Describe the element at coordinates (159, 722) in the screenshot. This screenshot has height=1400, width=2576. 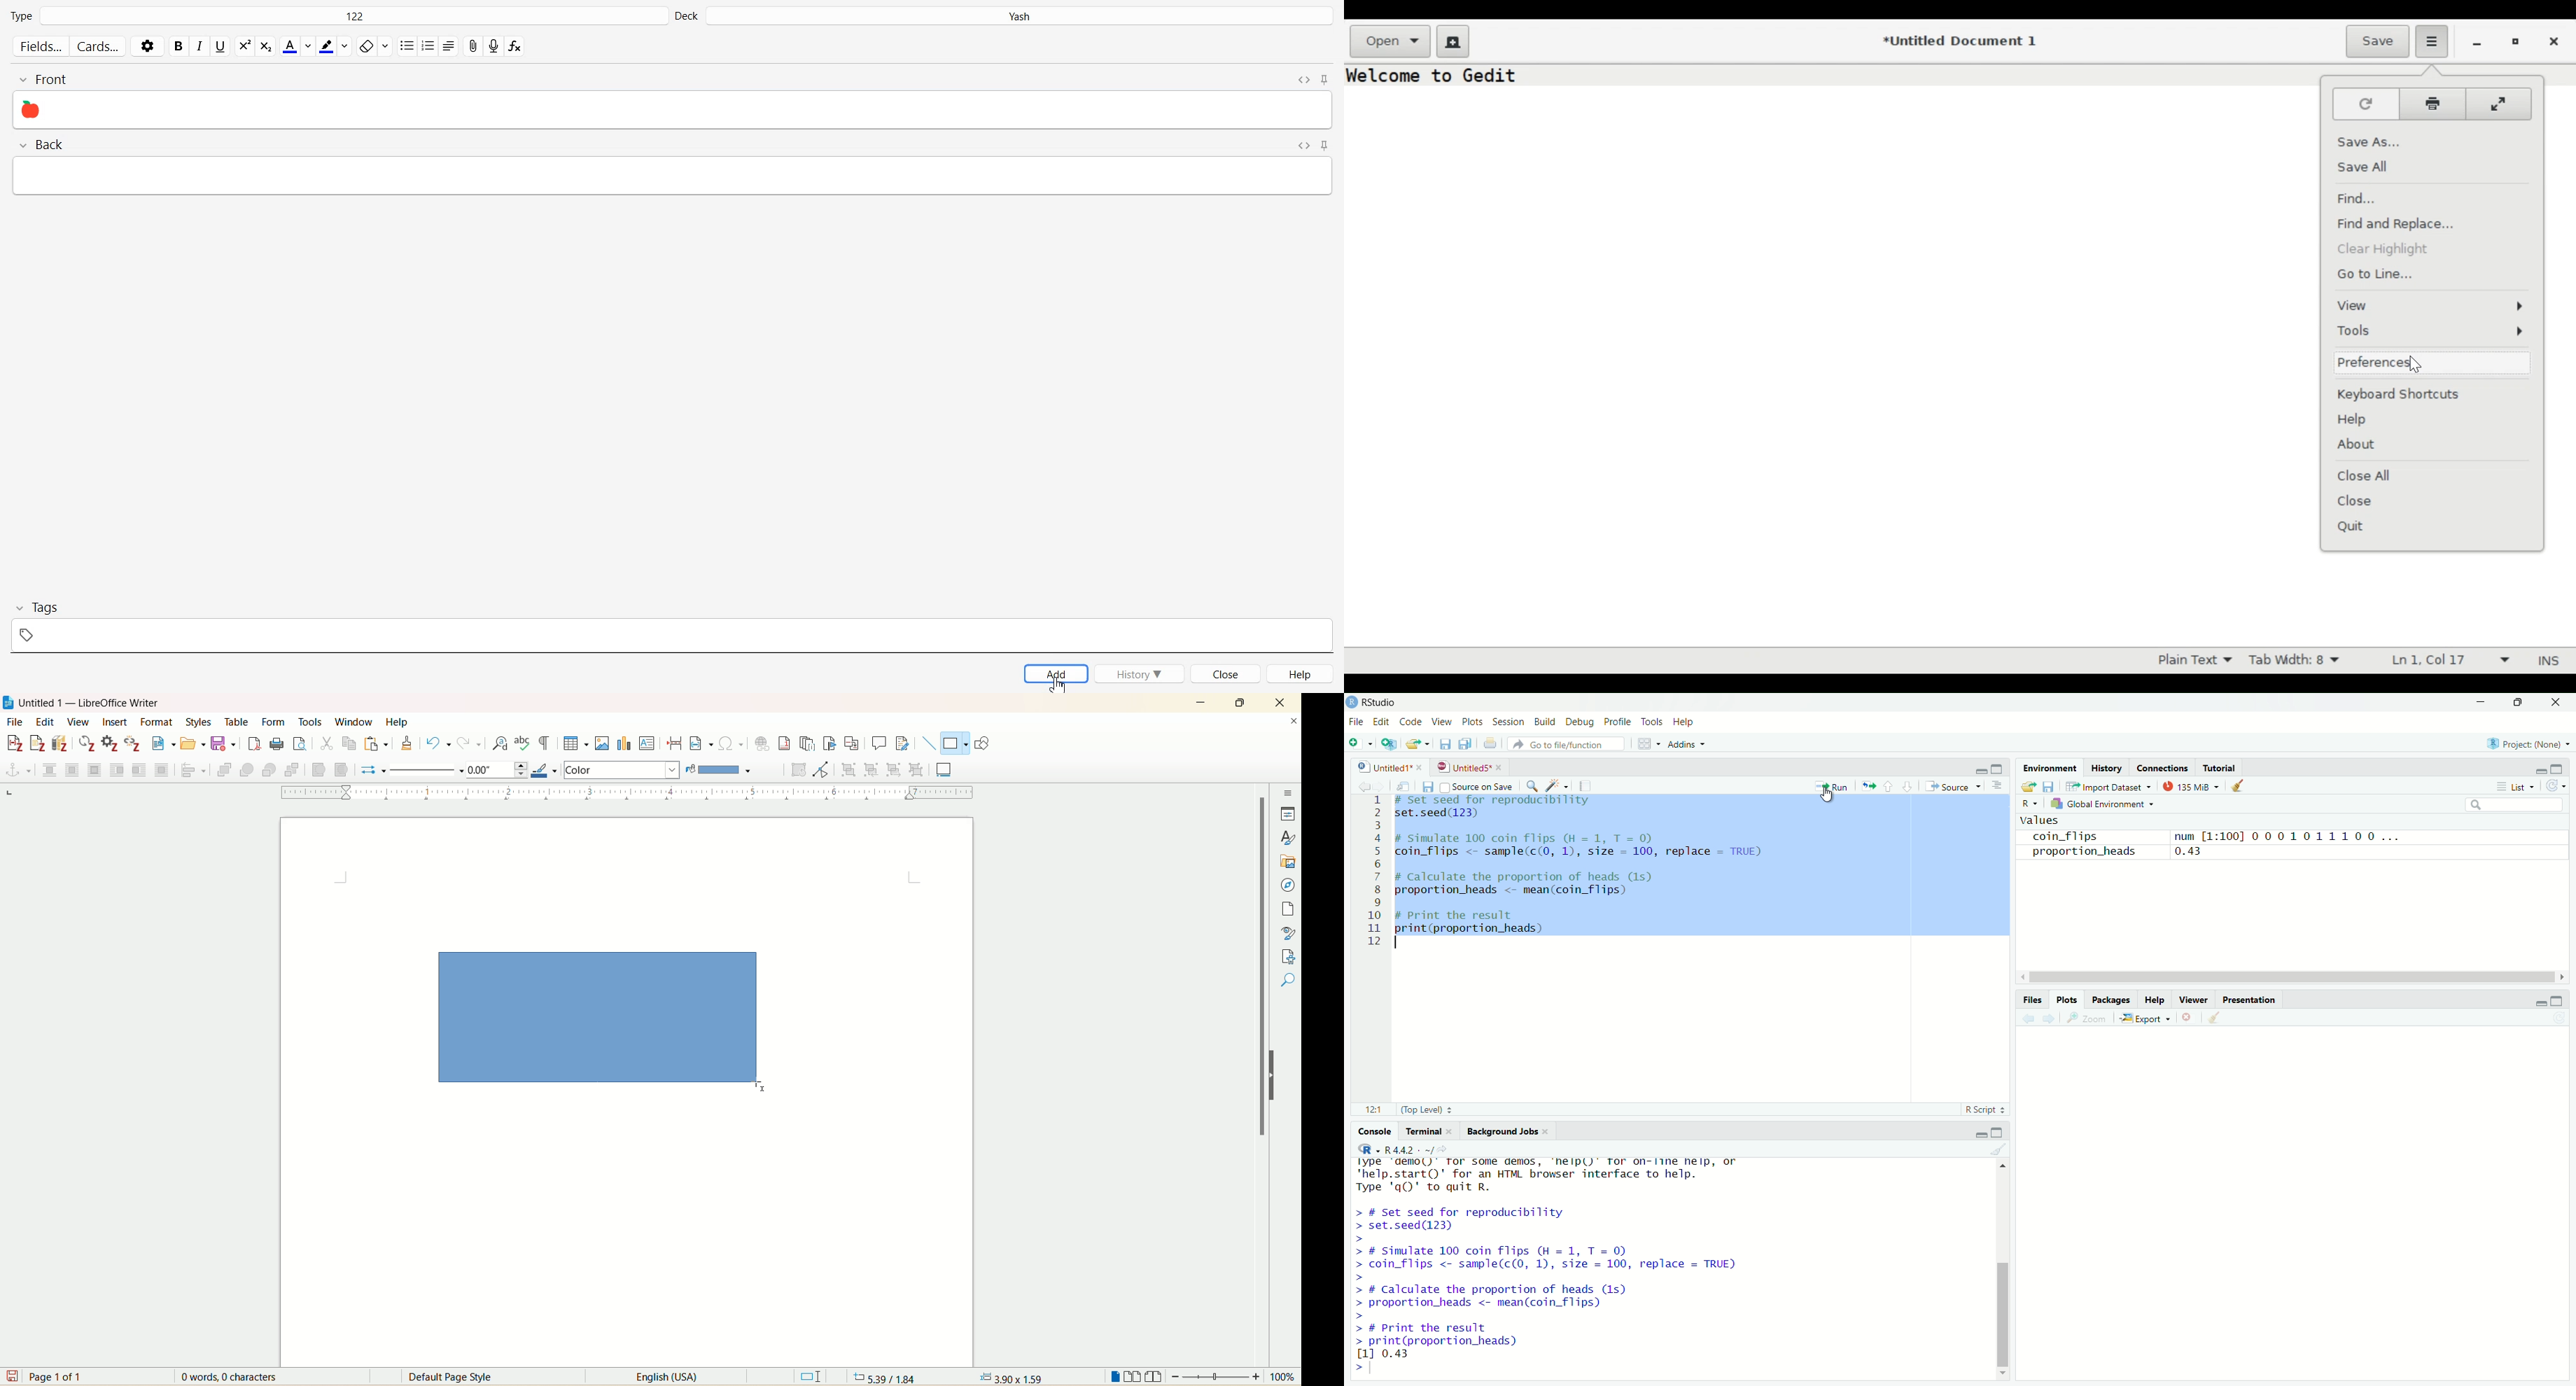
I see `format` at that location.